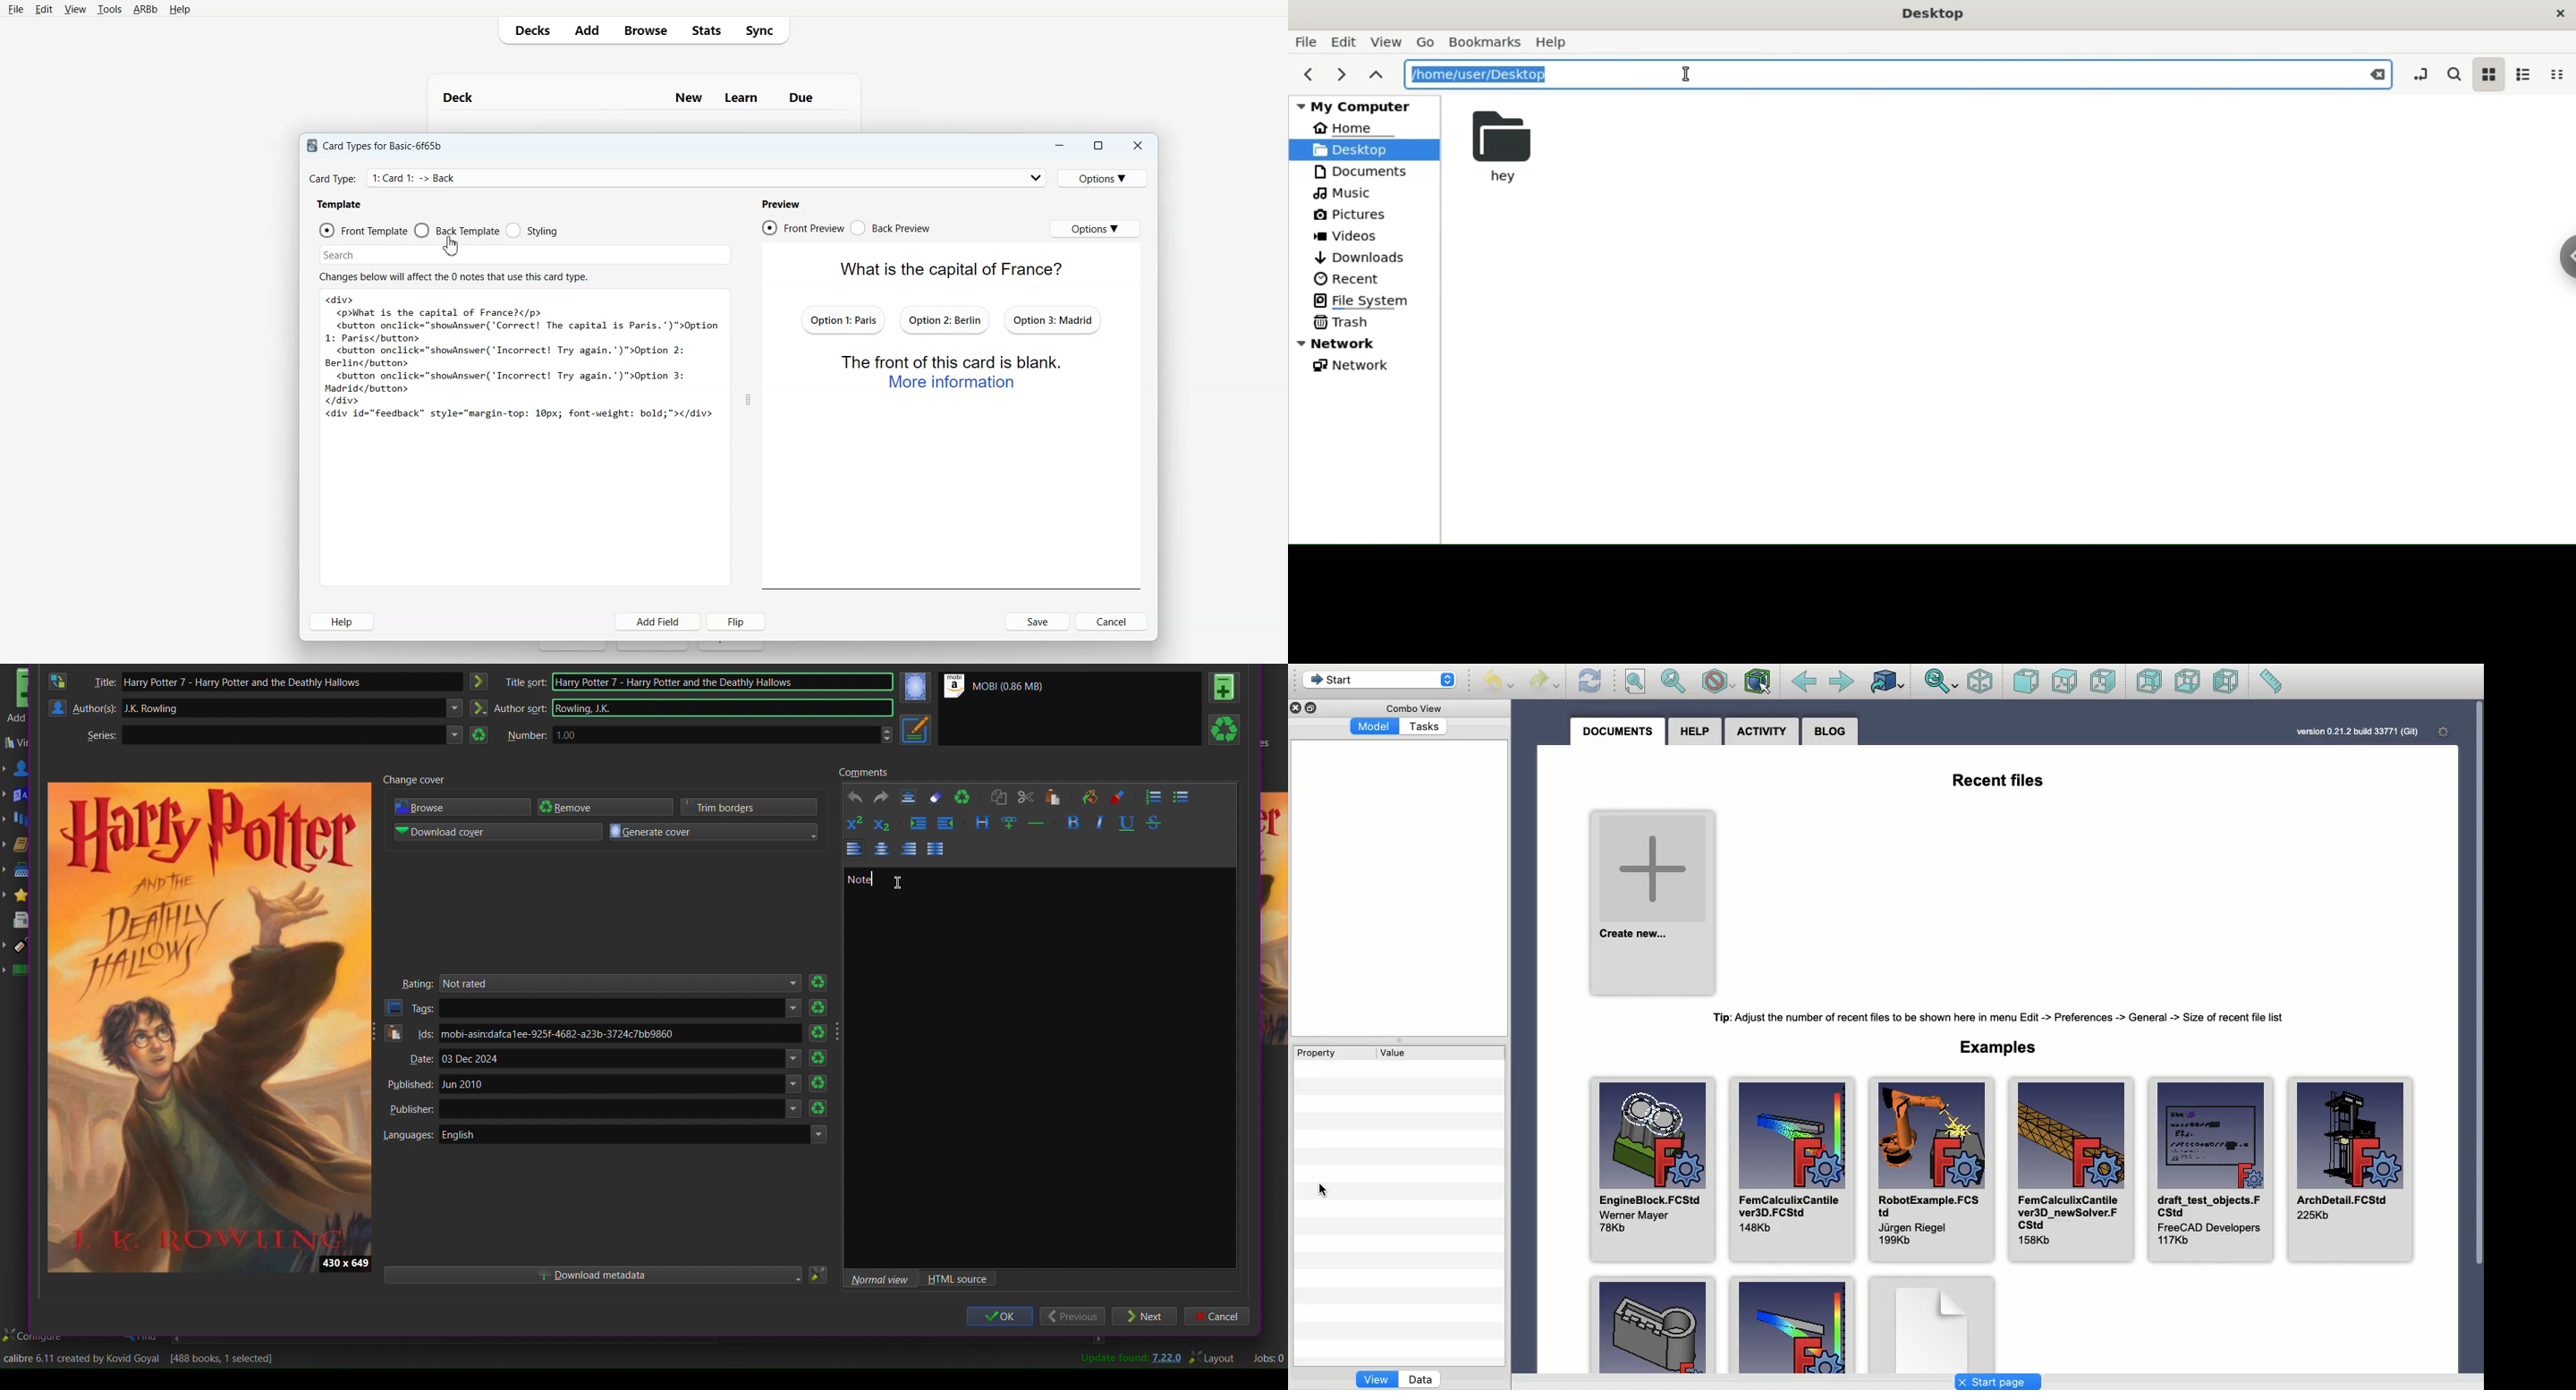  Describe the element at coordinates (2028, 682) in the screenshot. I see `Front` at that location.